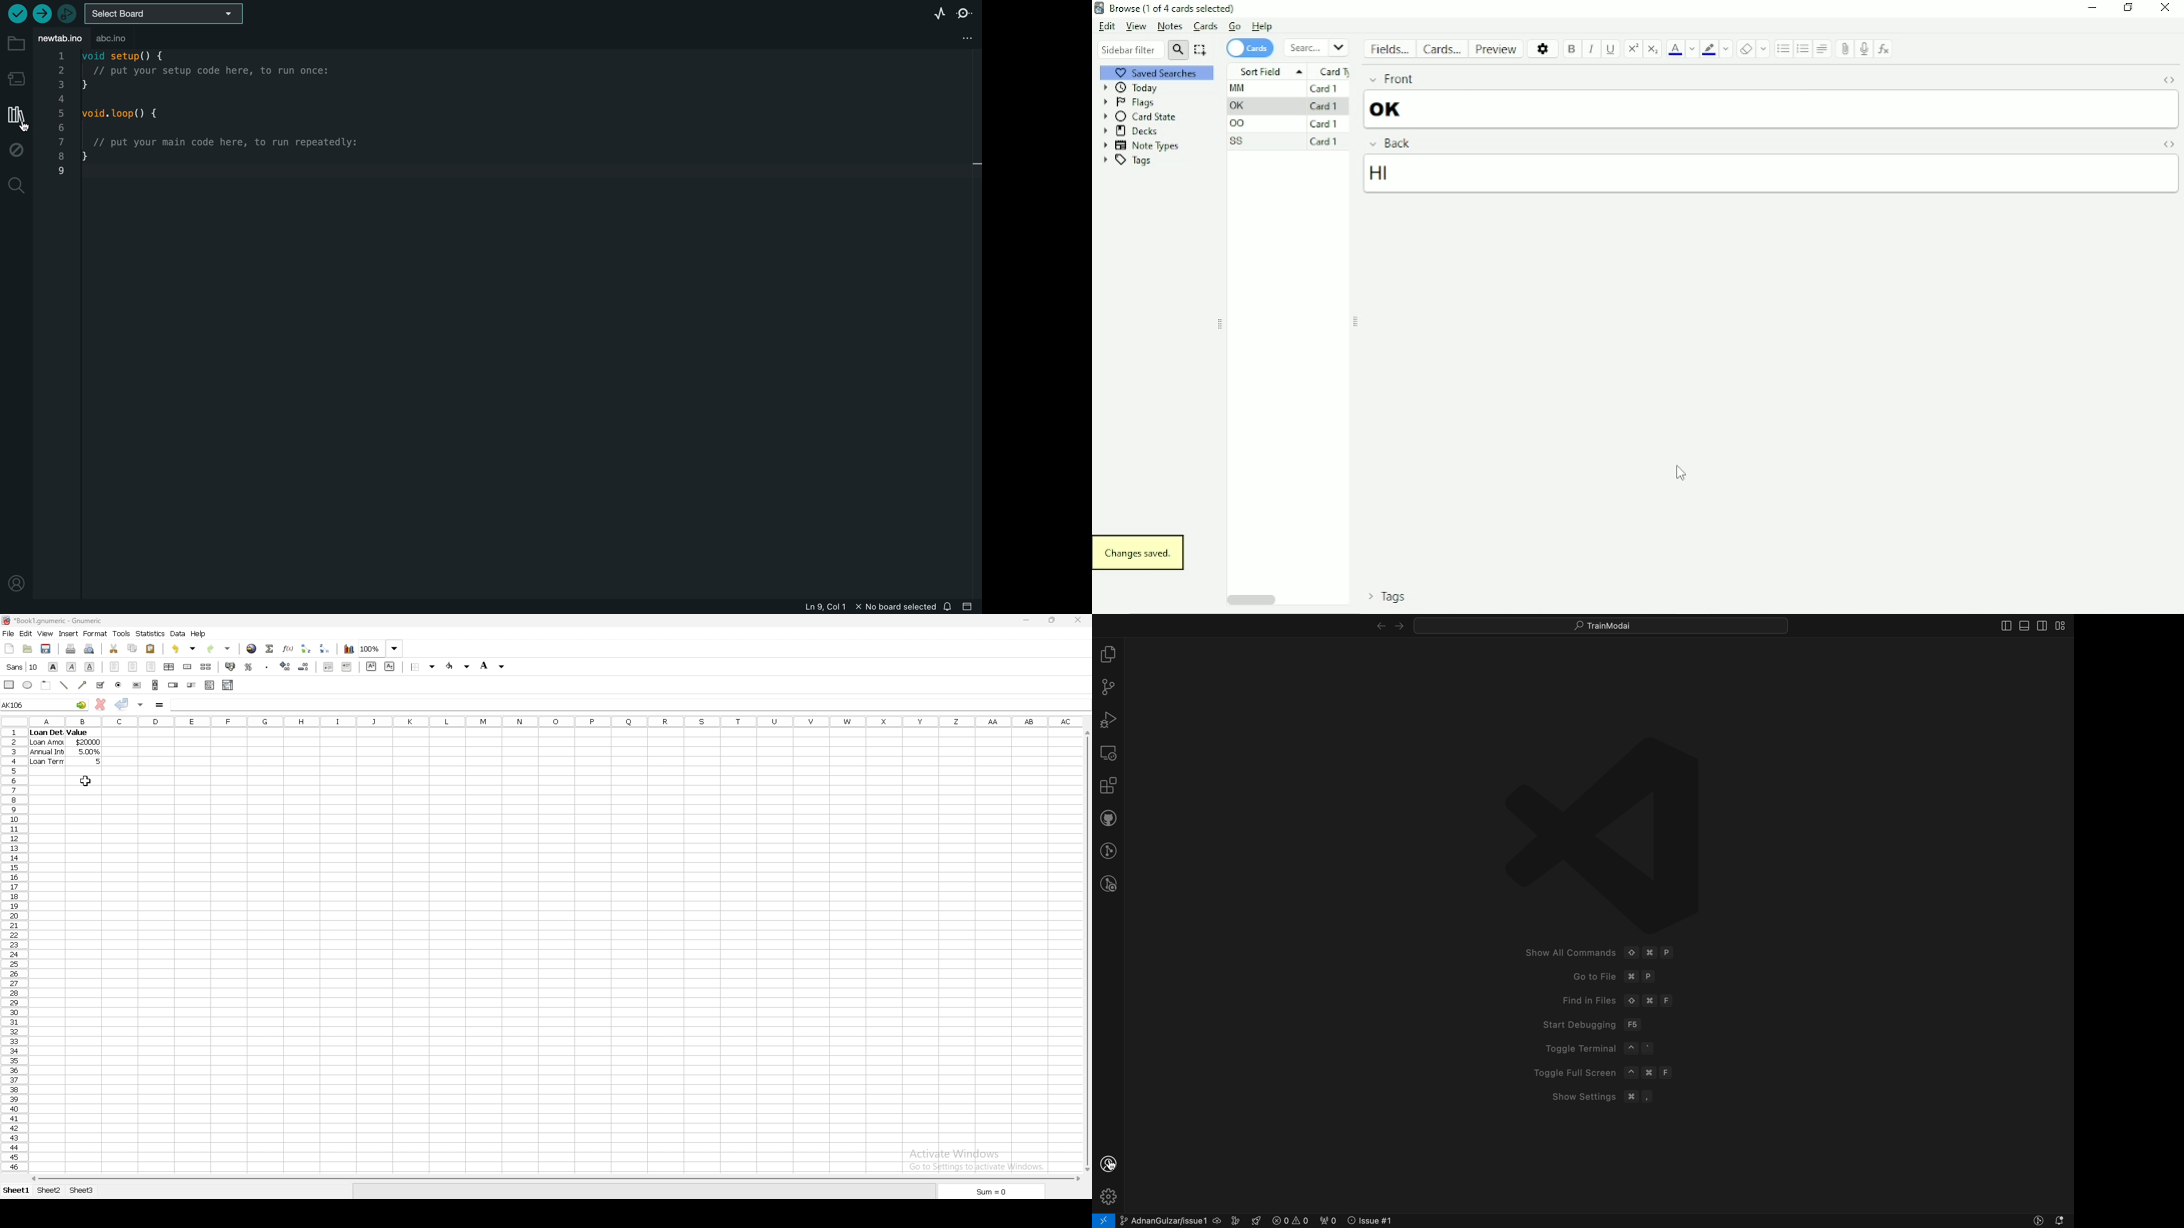 The width and height of the screenshot is (2184, 1232). Describe the element at coordinates (1686, 475) in the screenshot. I see `Cursor` at that location.